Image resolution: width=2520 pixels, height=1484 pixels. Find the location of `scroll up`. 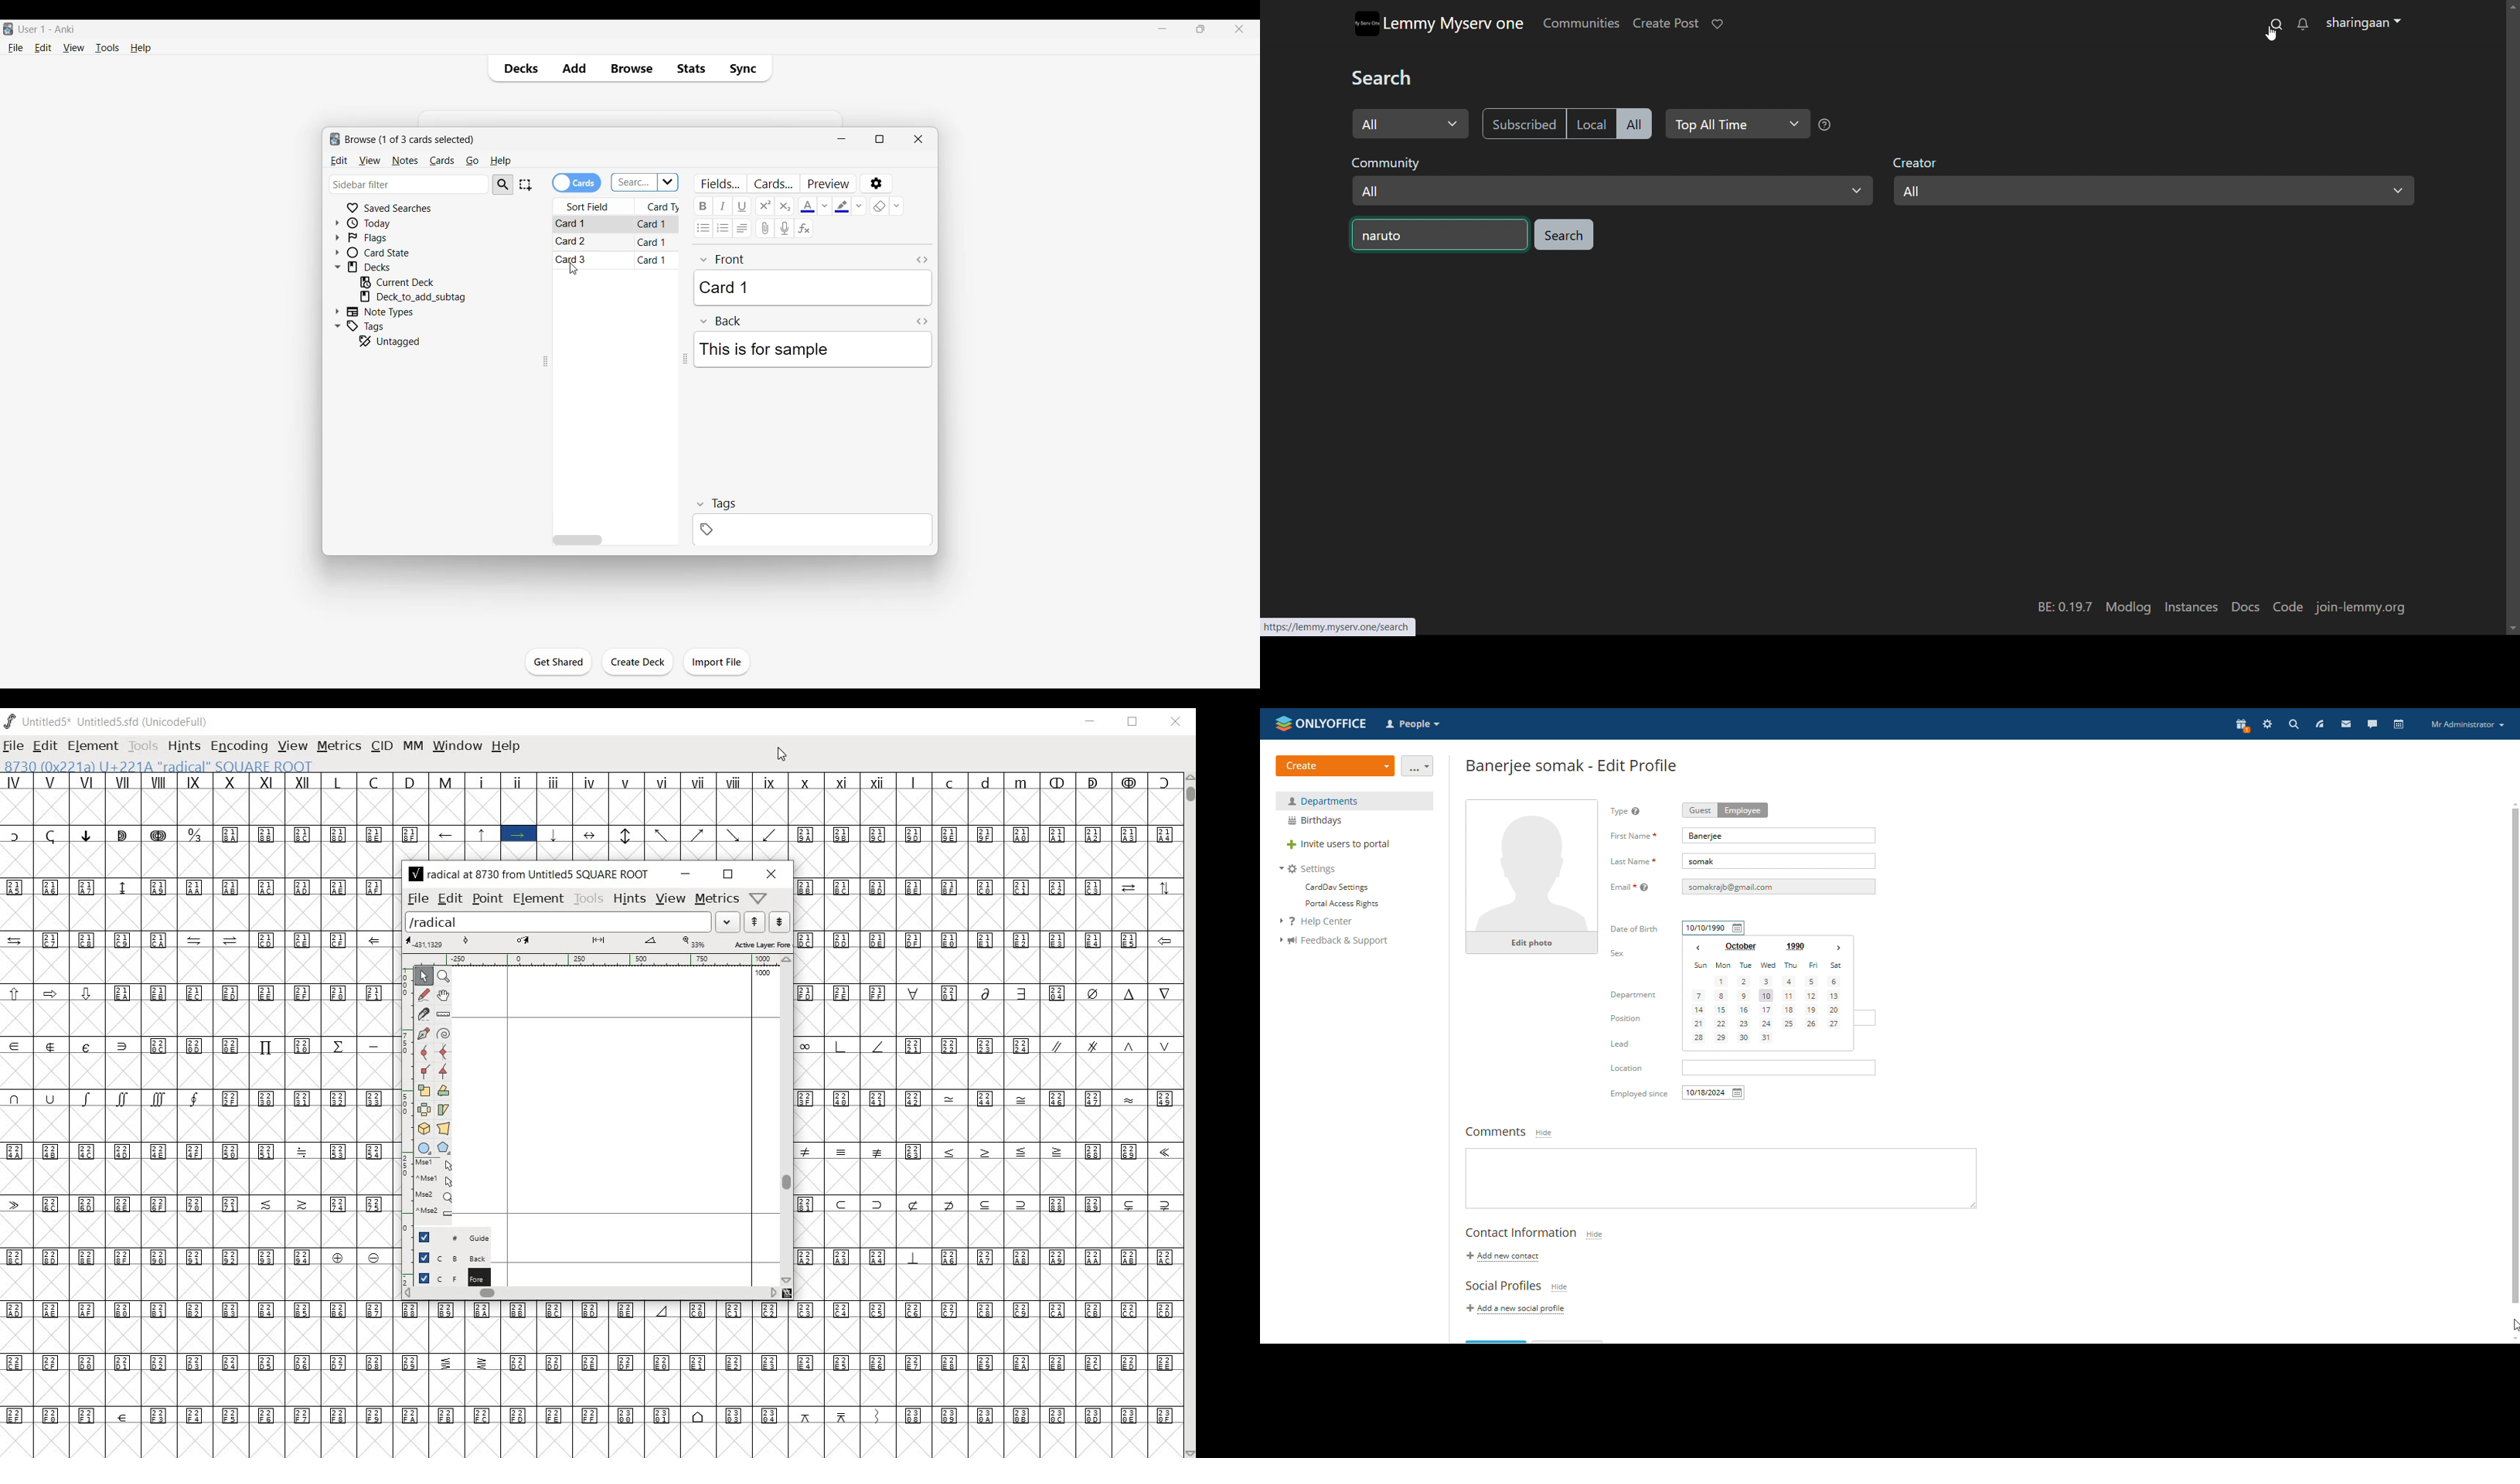

scroll up is located at coordinates (2511, 5).